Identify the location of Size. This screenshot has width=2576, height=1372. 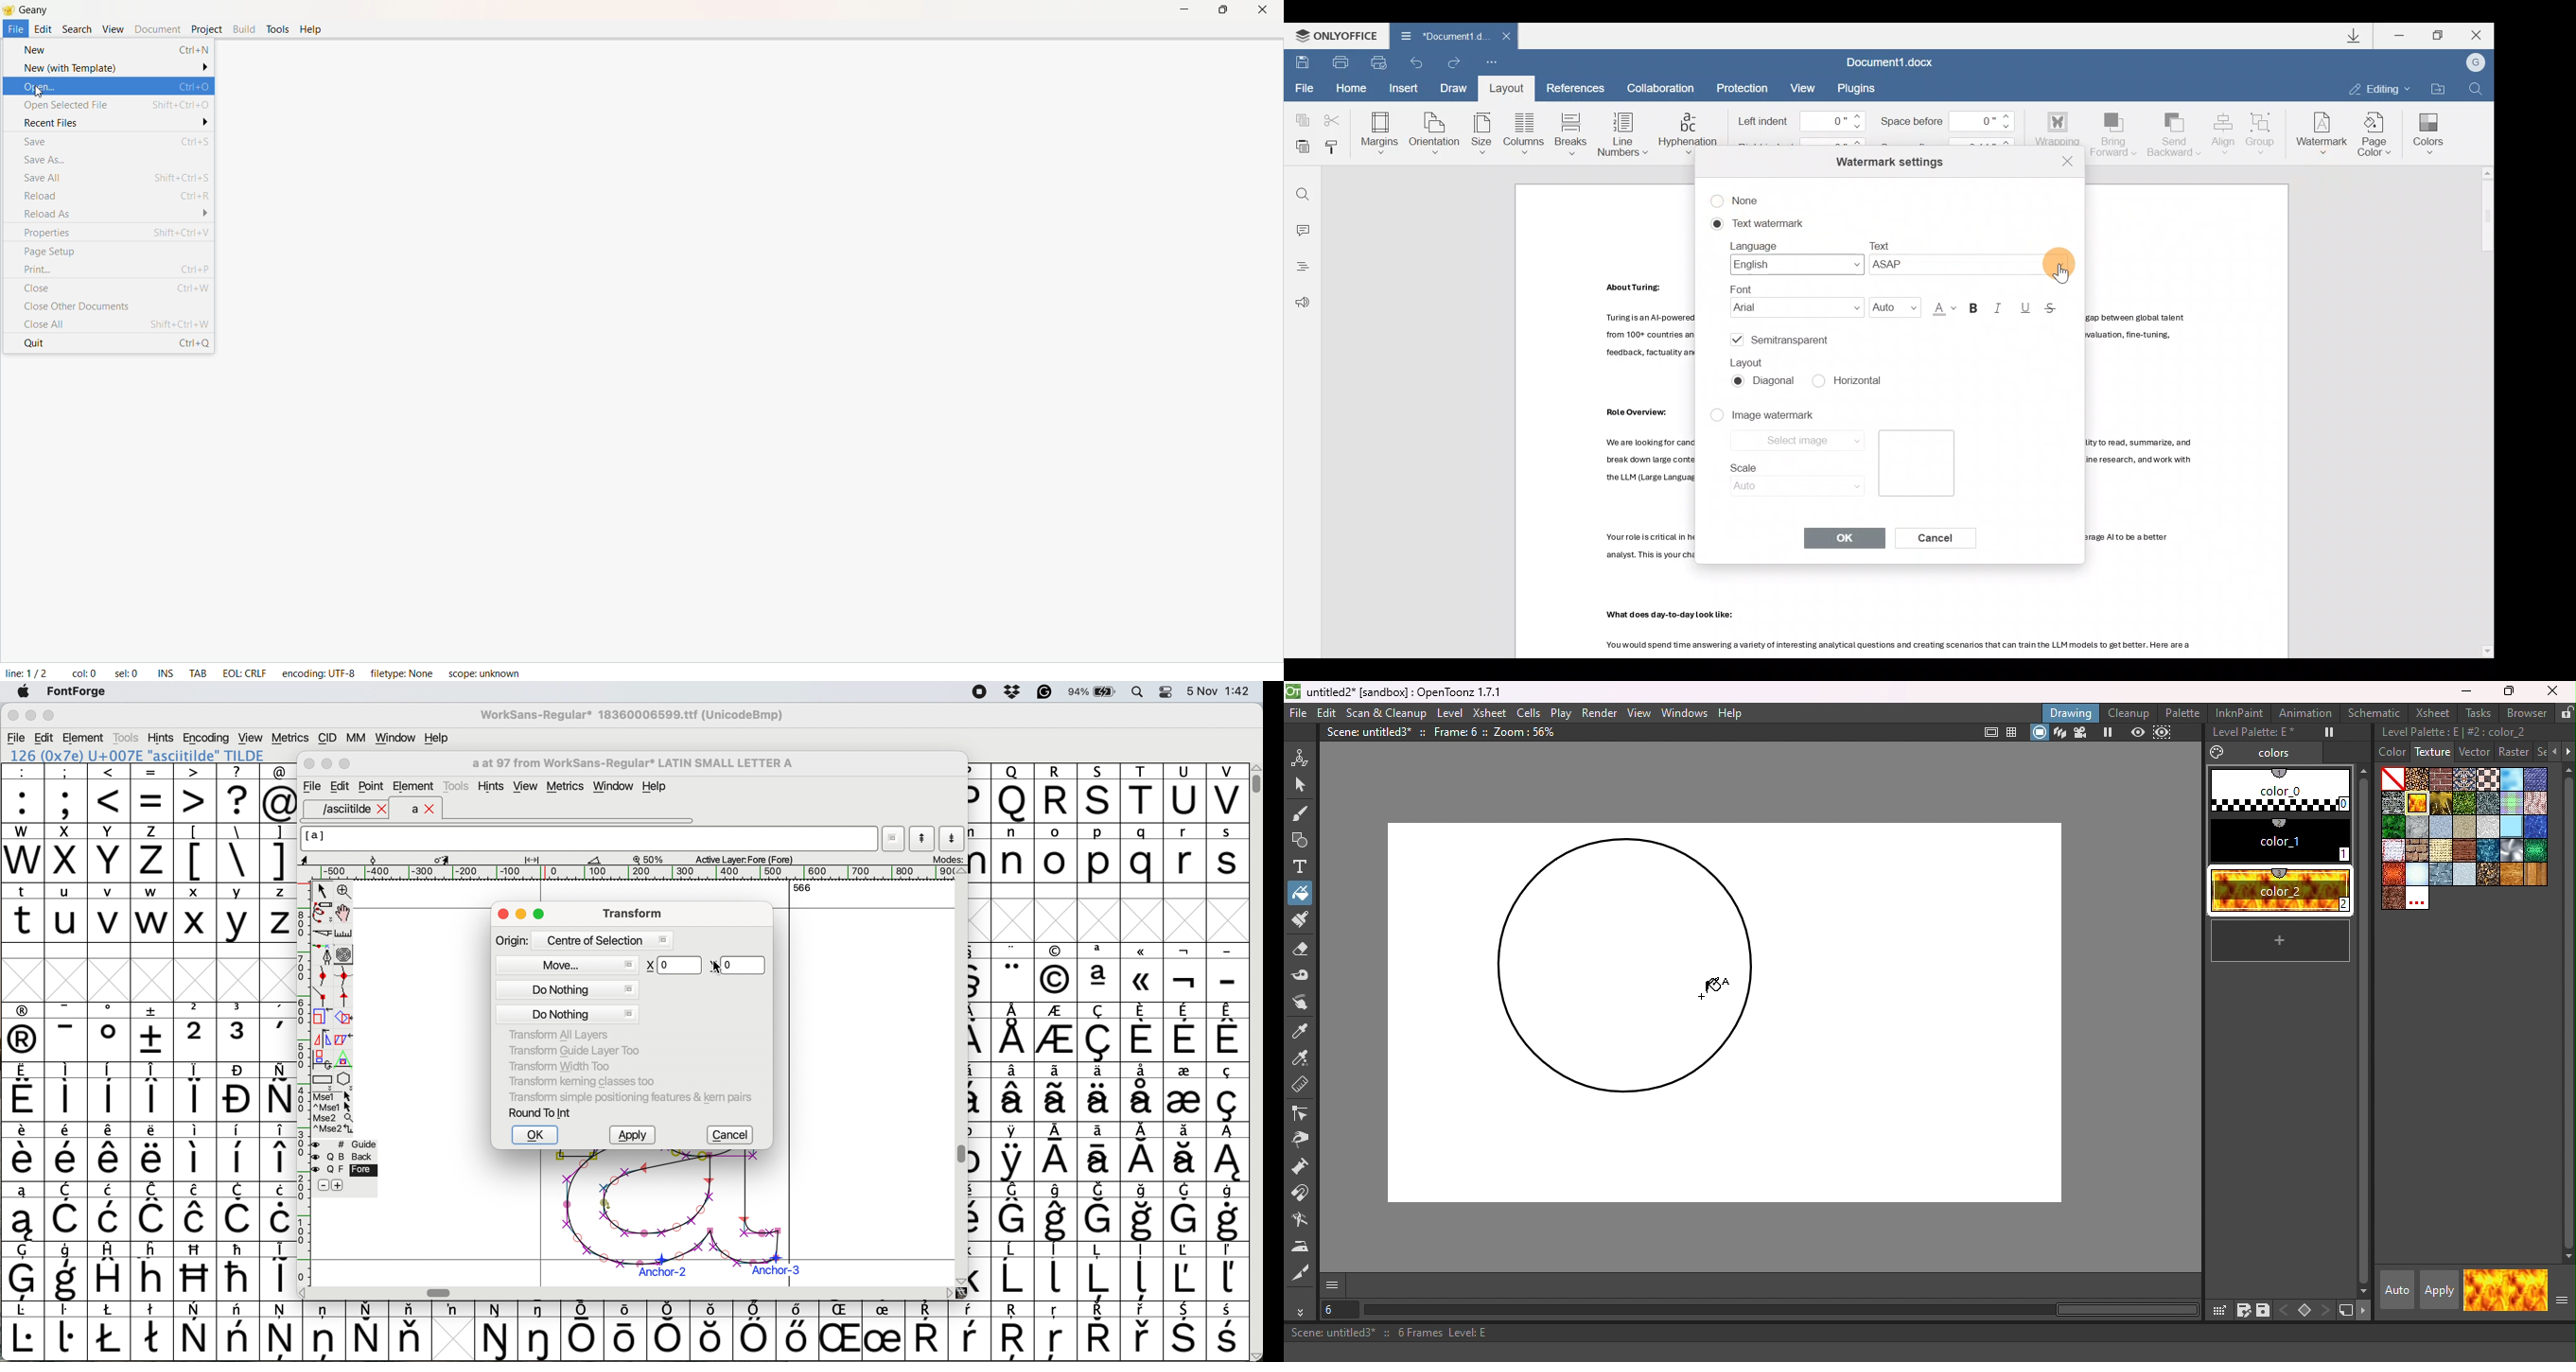
(1482, 132).